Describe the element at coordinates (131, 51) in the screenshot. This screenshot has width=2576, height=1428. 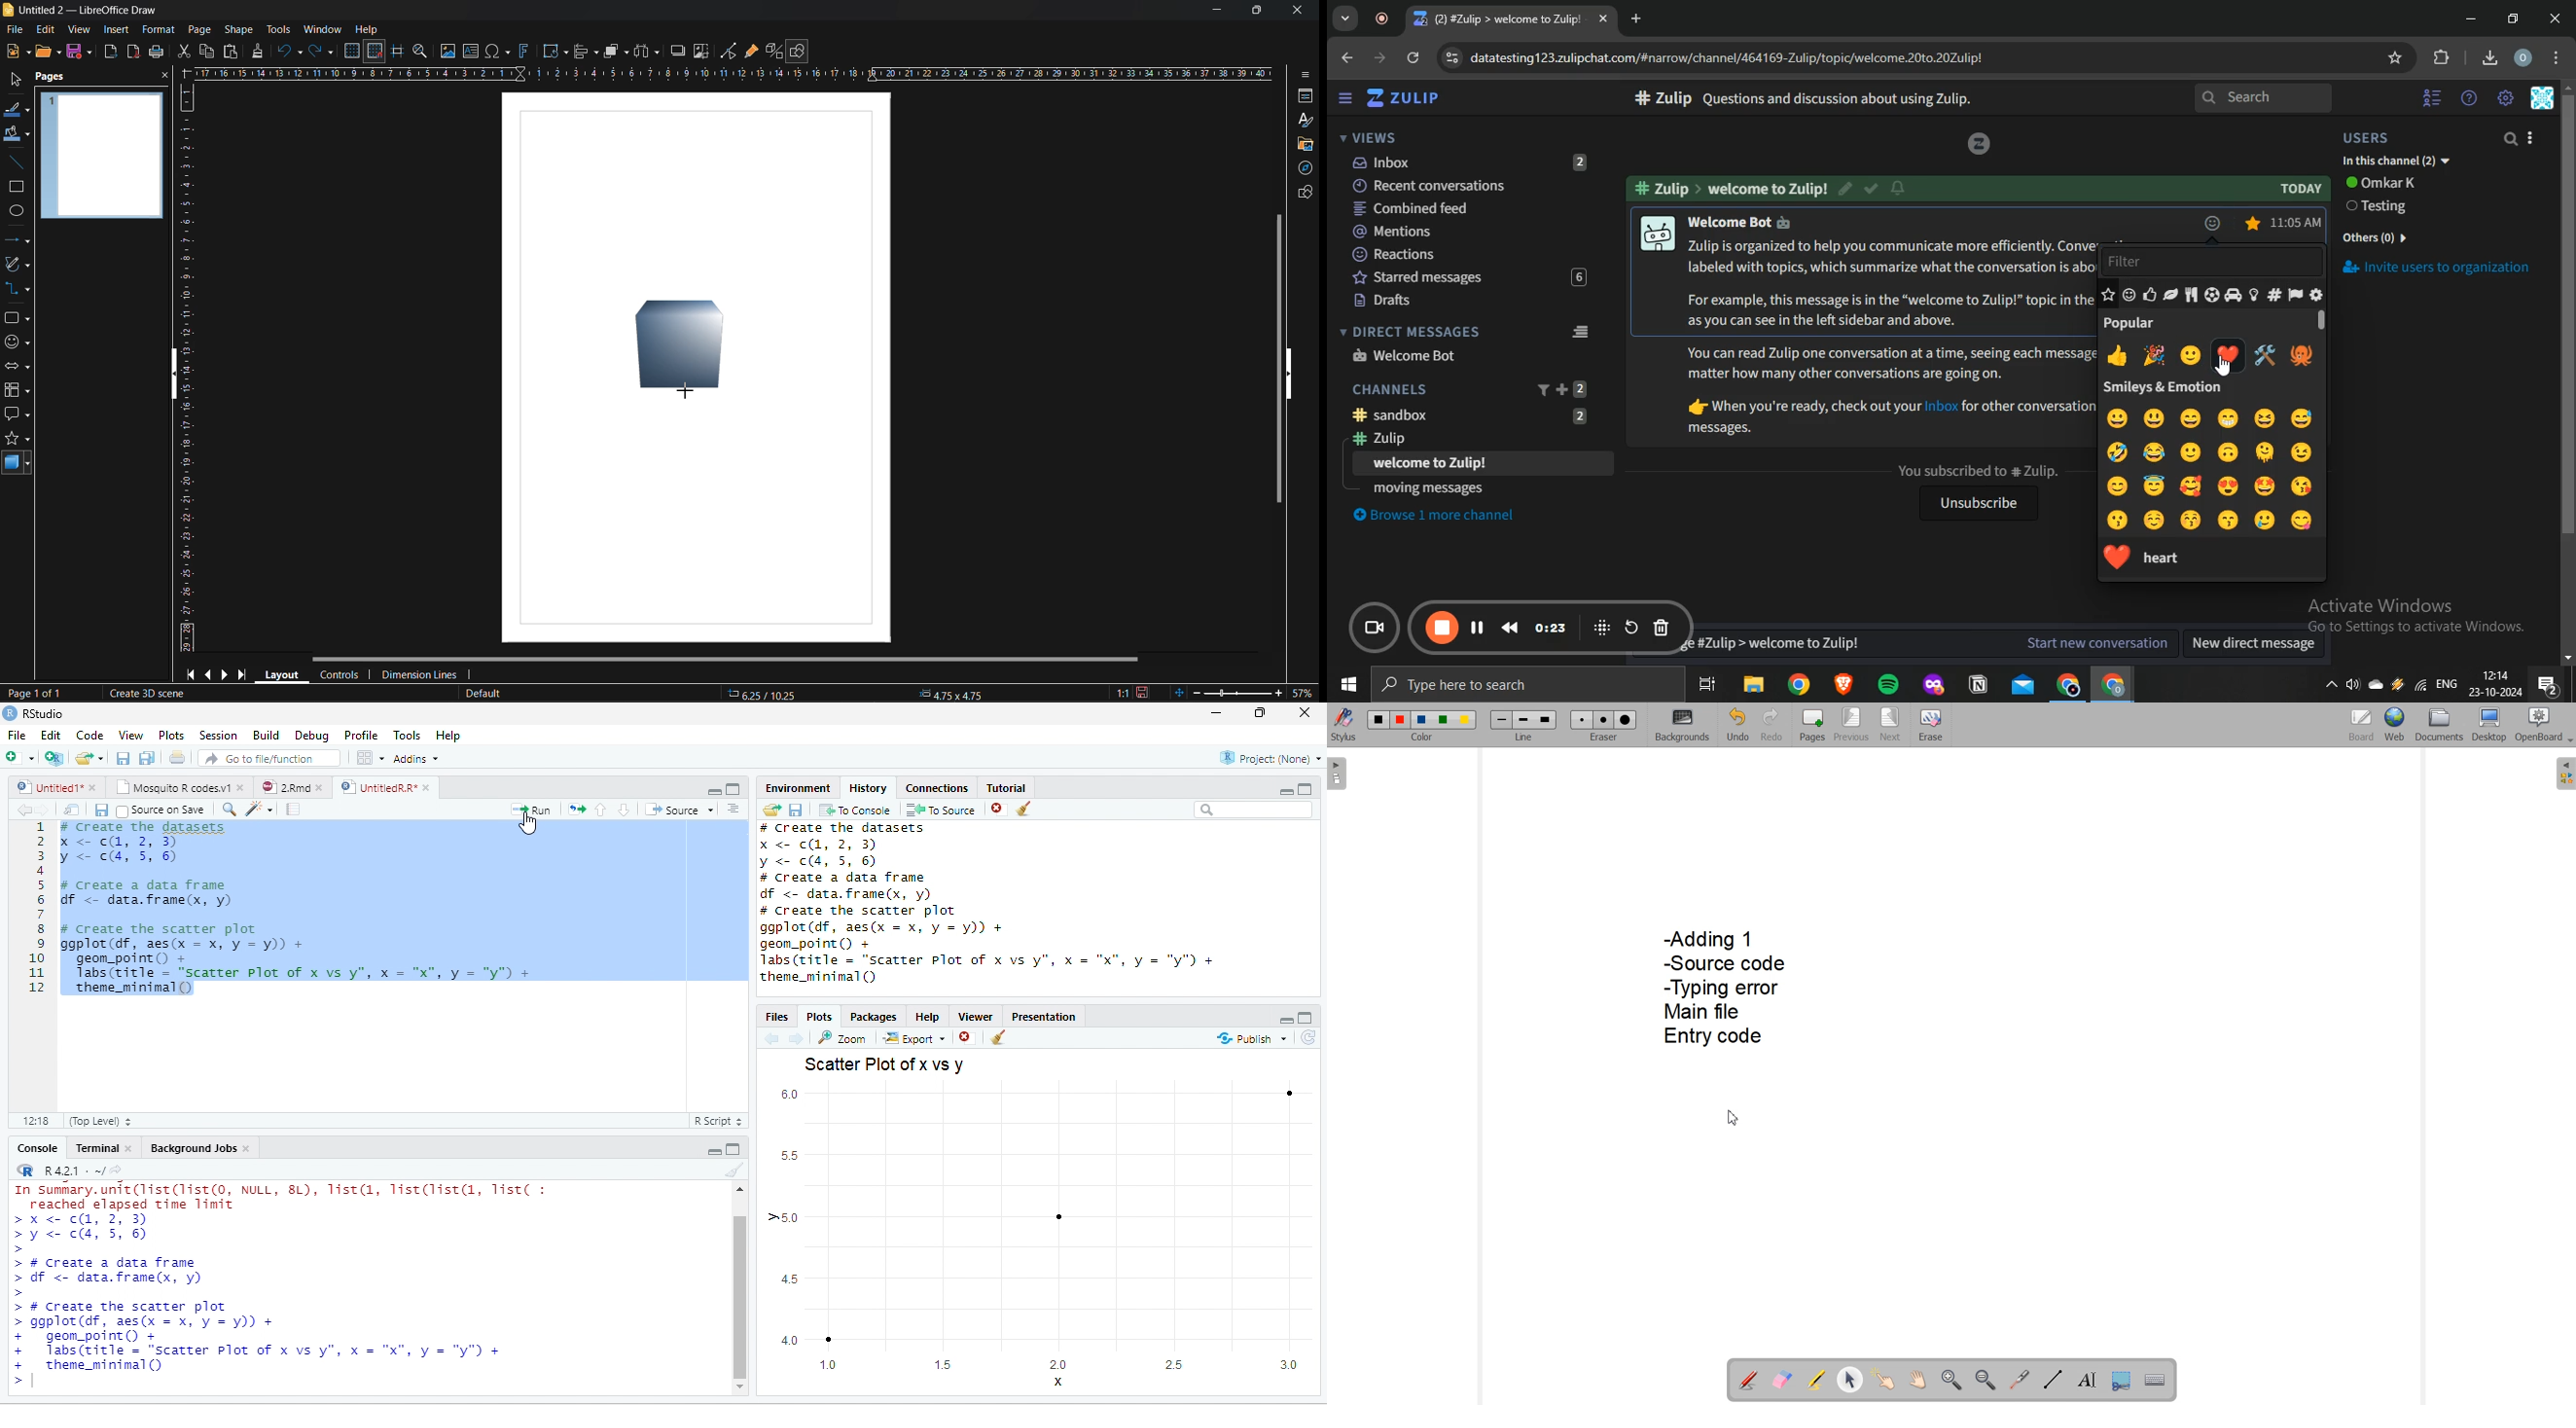
I see `export as pdf` at that location.